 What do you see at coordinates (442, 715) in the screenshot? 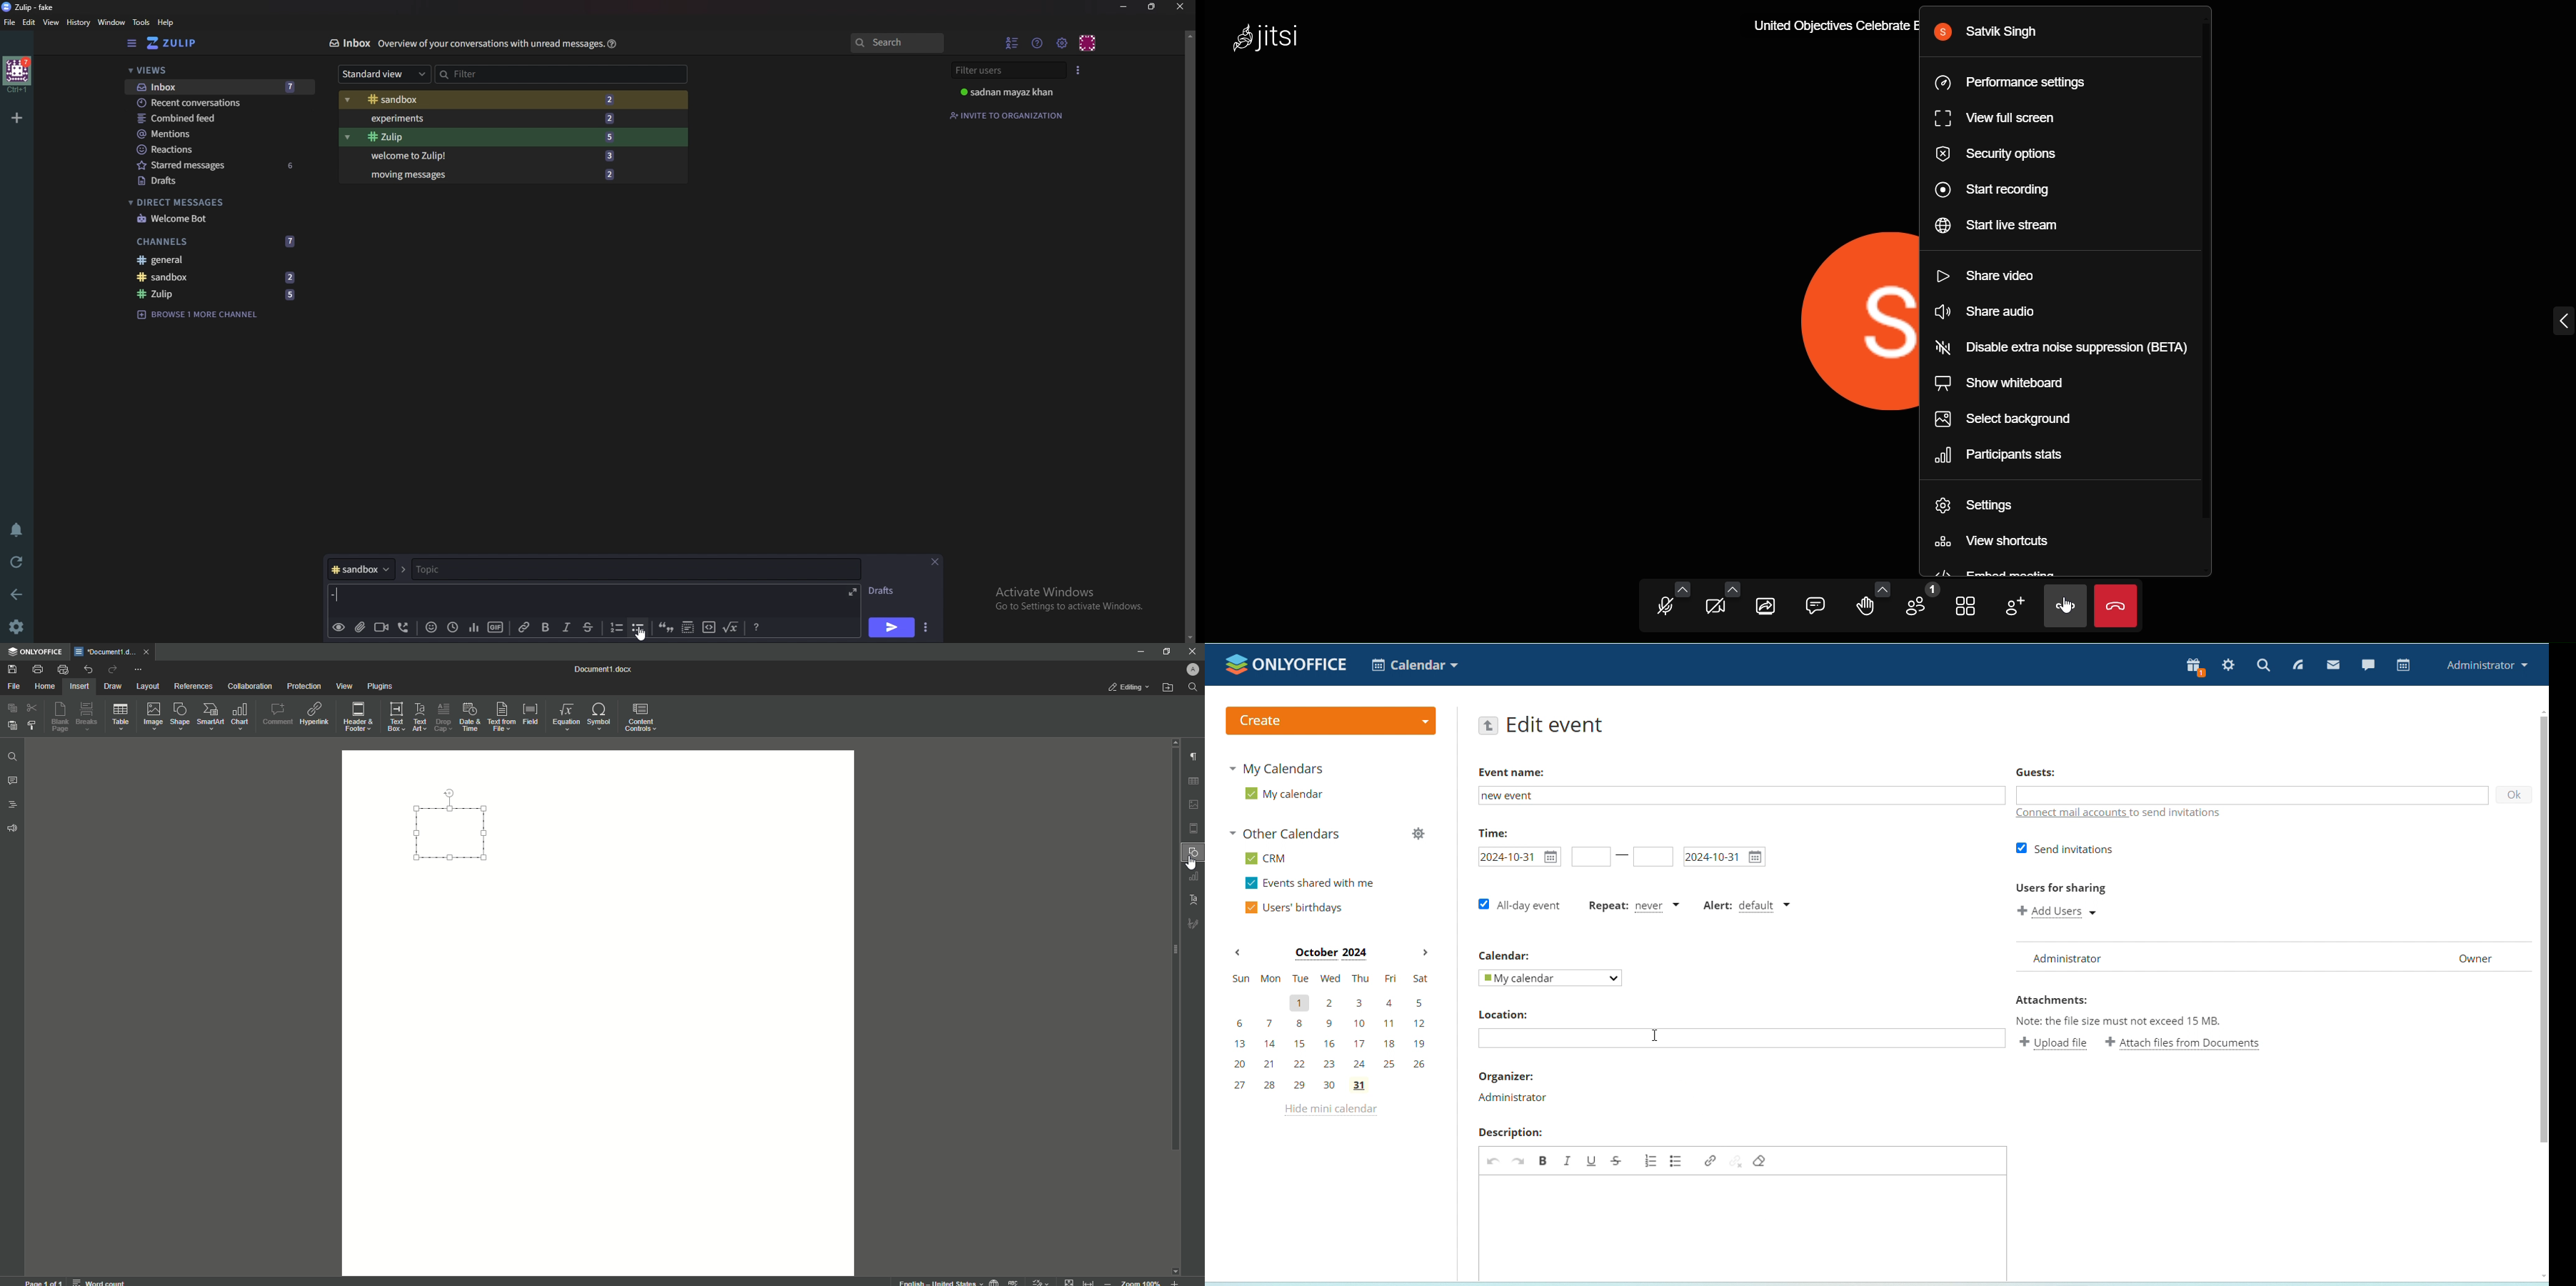
I see `Drop Cap` at bounding box center [442, 715].